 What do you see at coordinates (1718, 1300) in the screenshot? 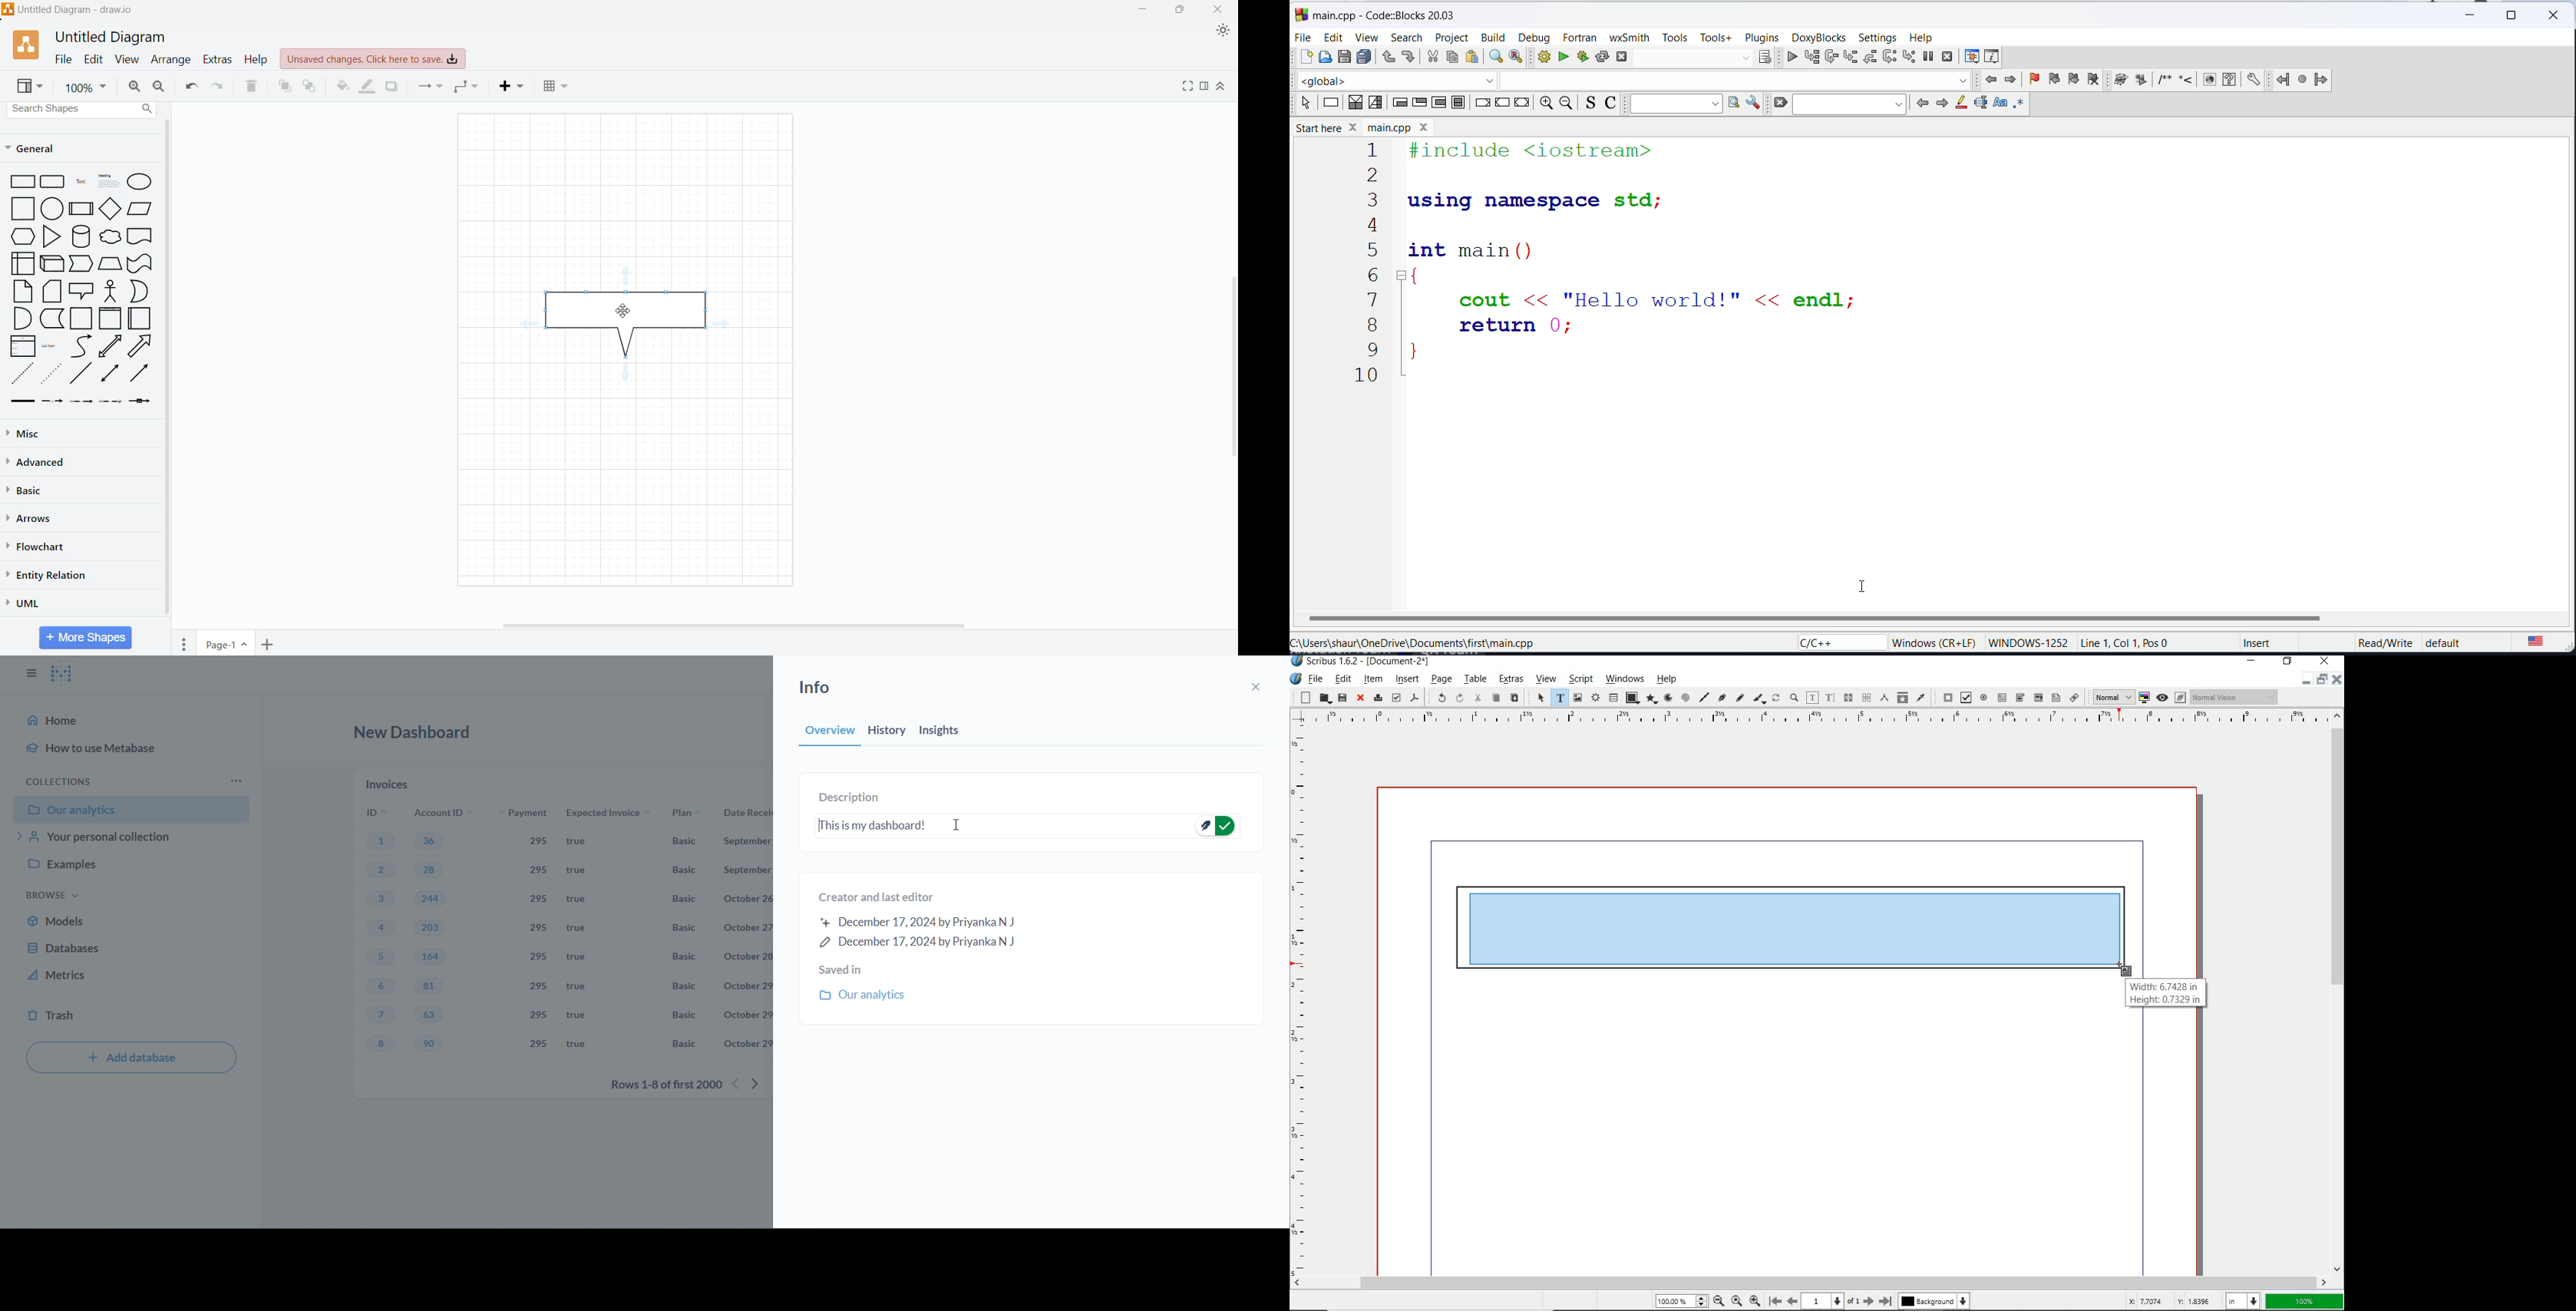
I see `zoom in` at bounding box center [1718, 1300].